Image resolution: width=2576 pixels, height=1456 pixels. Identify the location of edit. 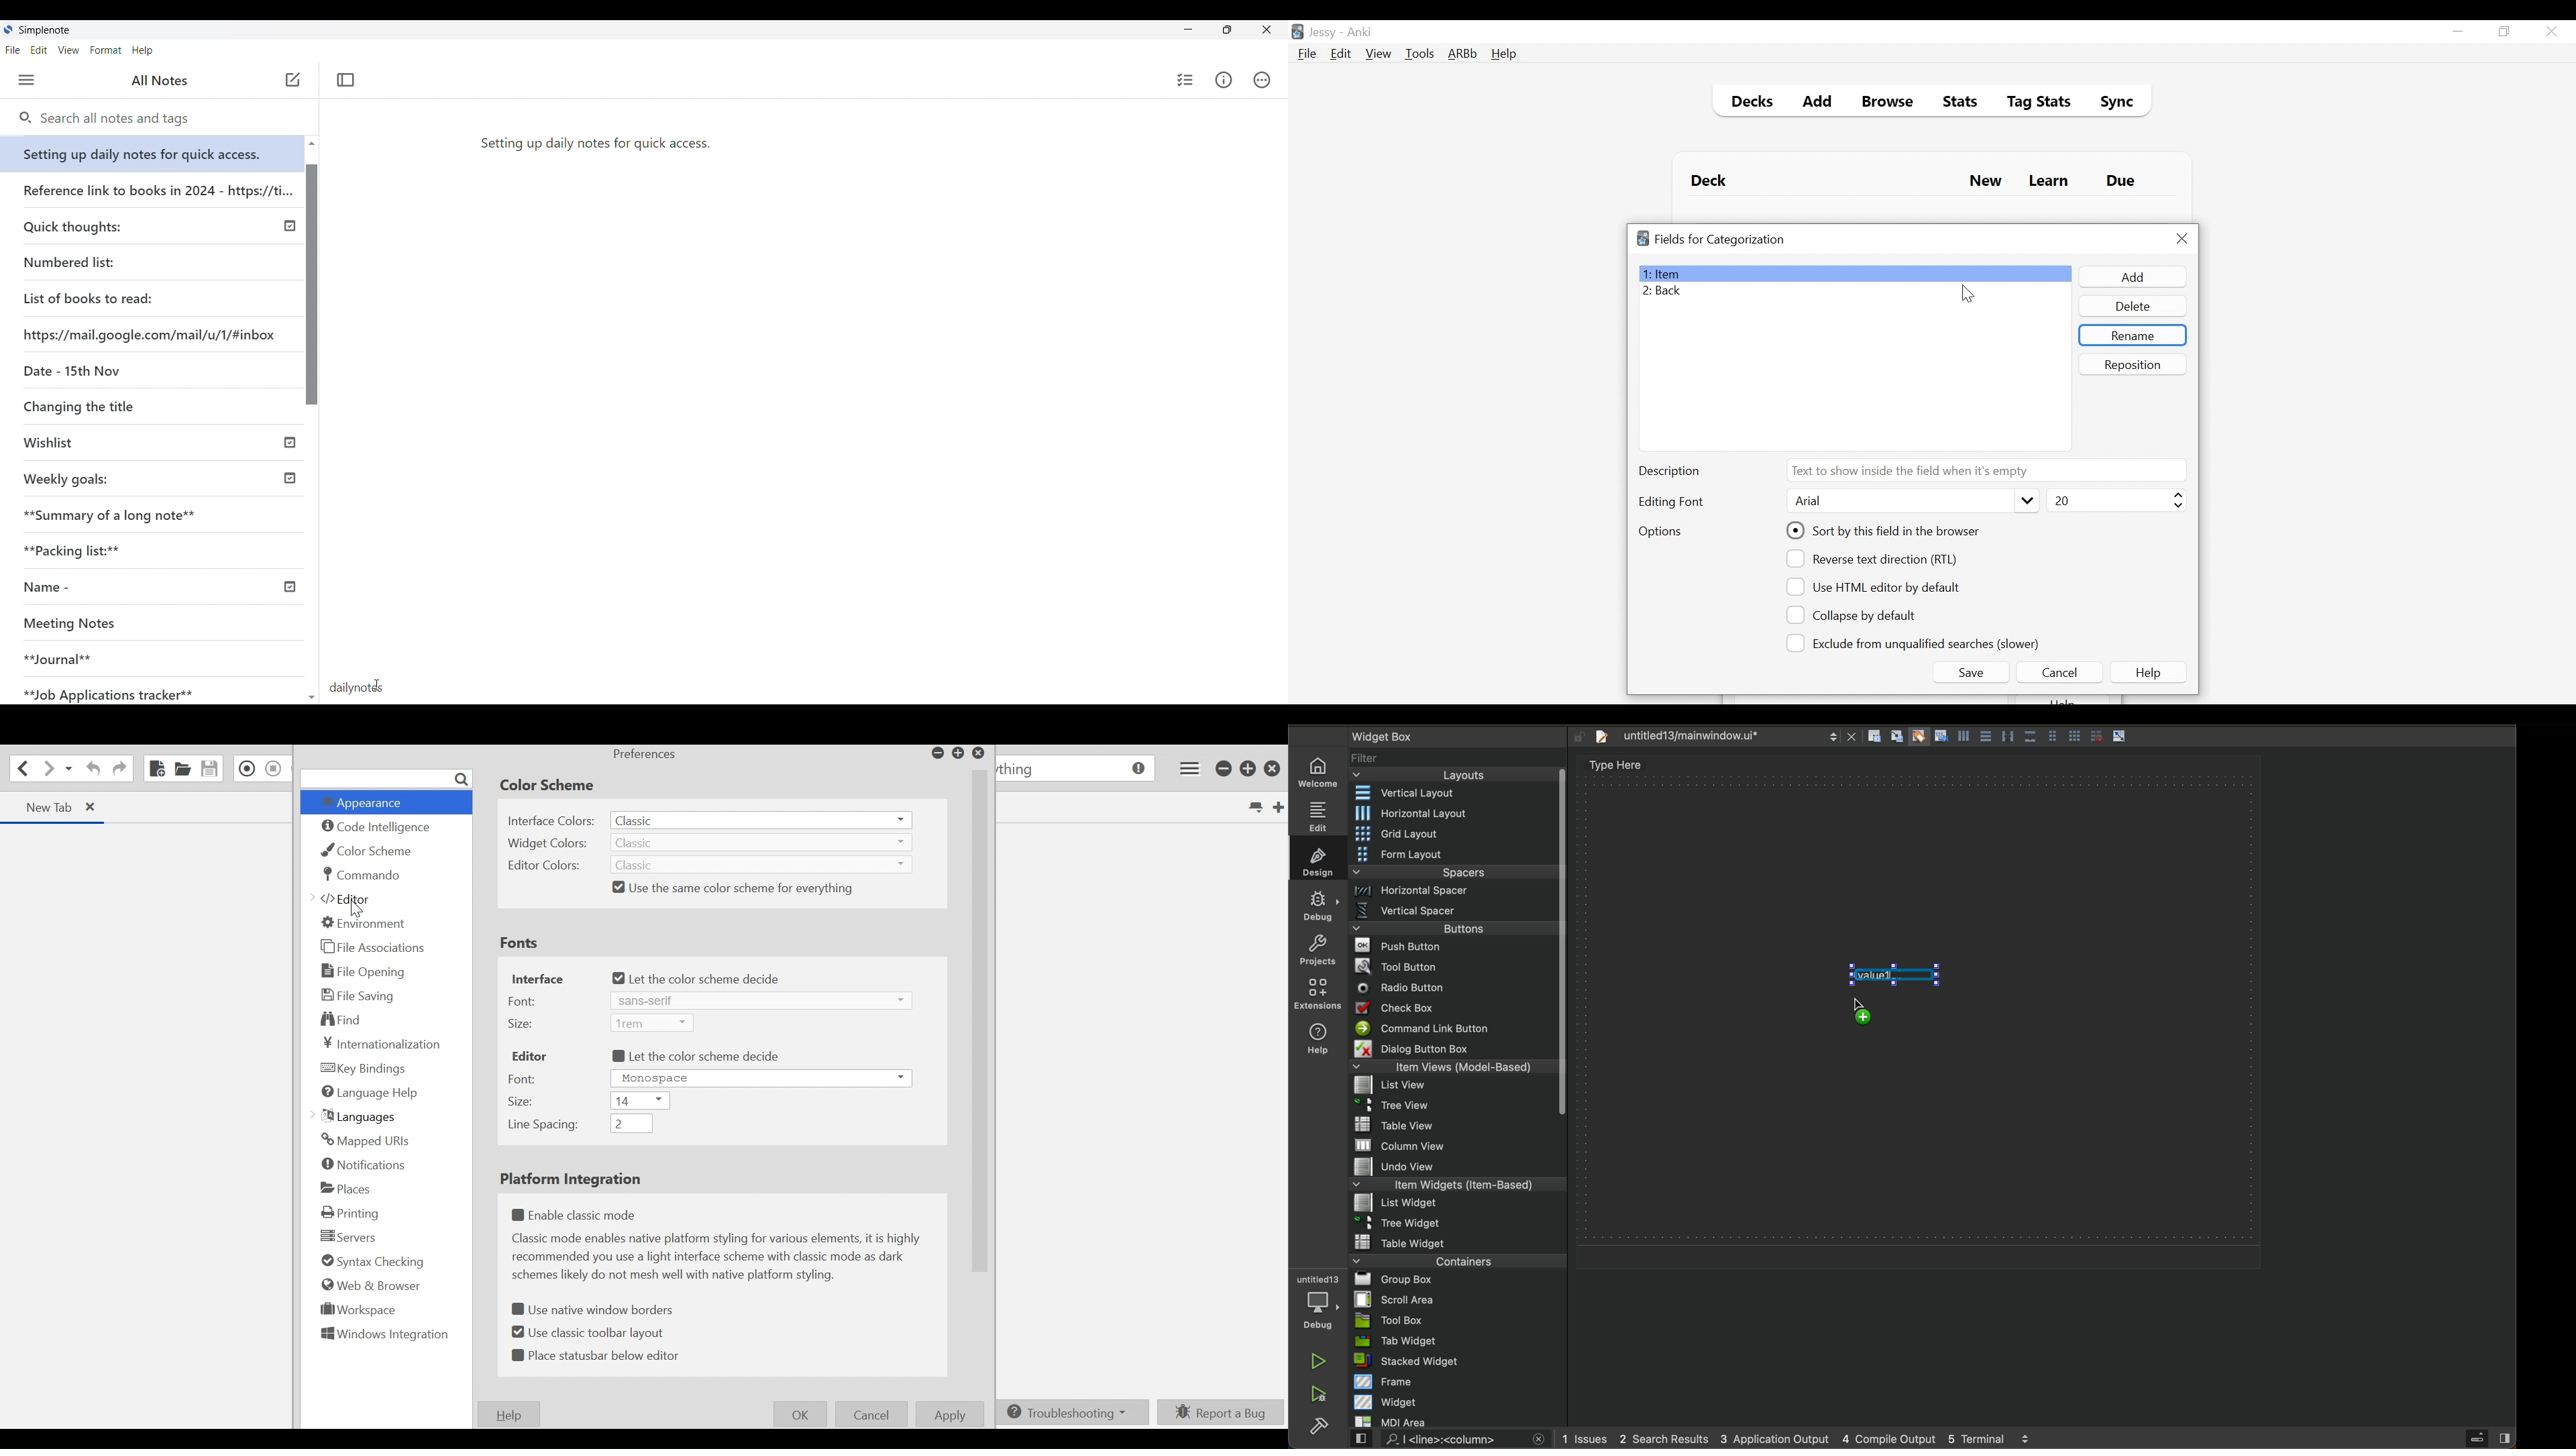
(1323, 813).